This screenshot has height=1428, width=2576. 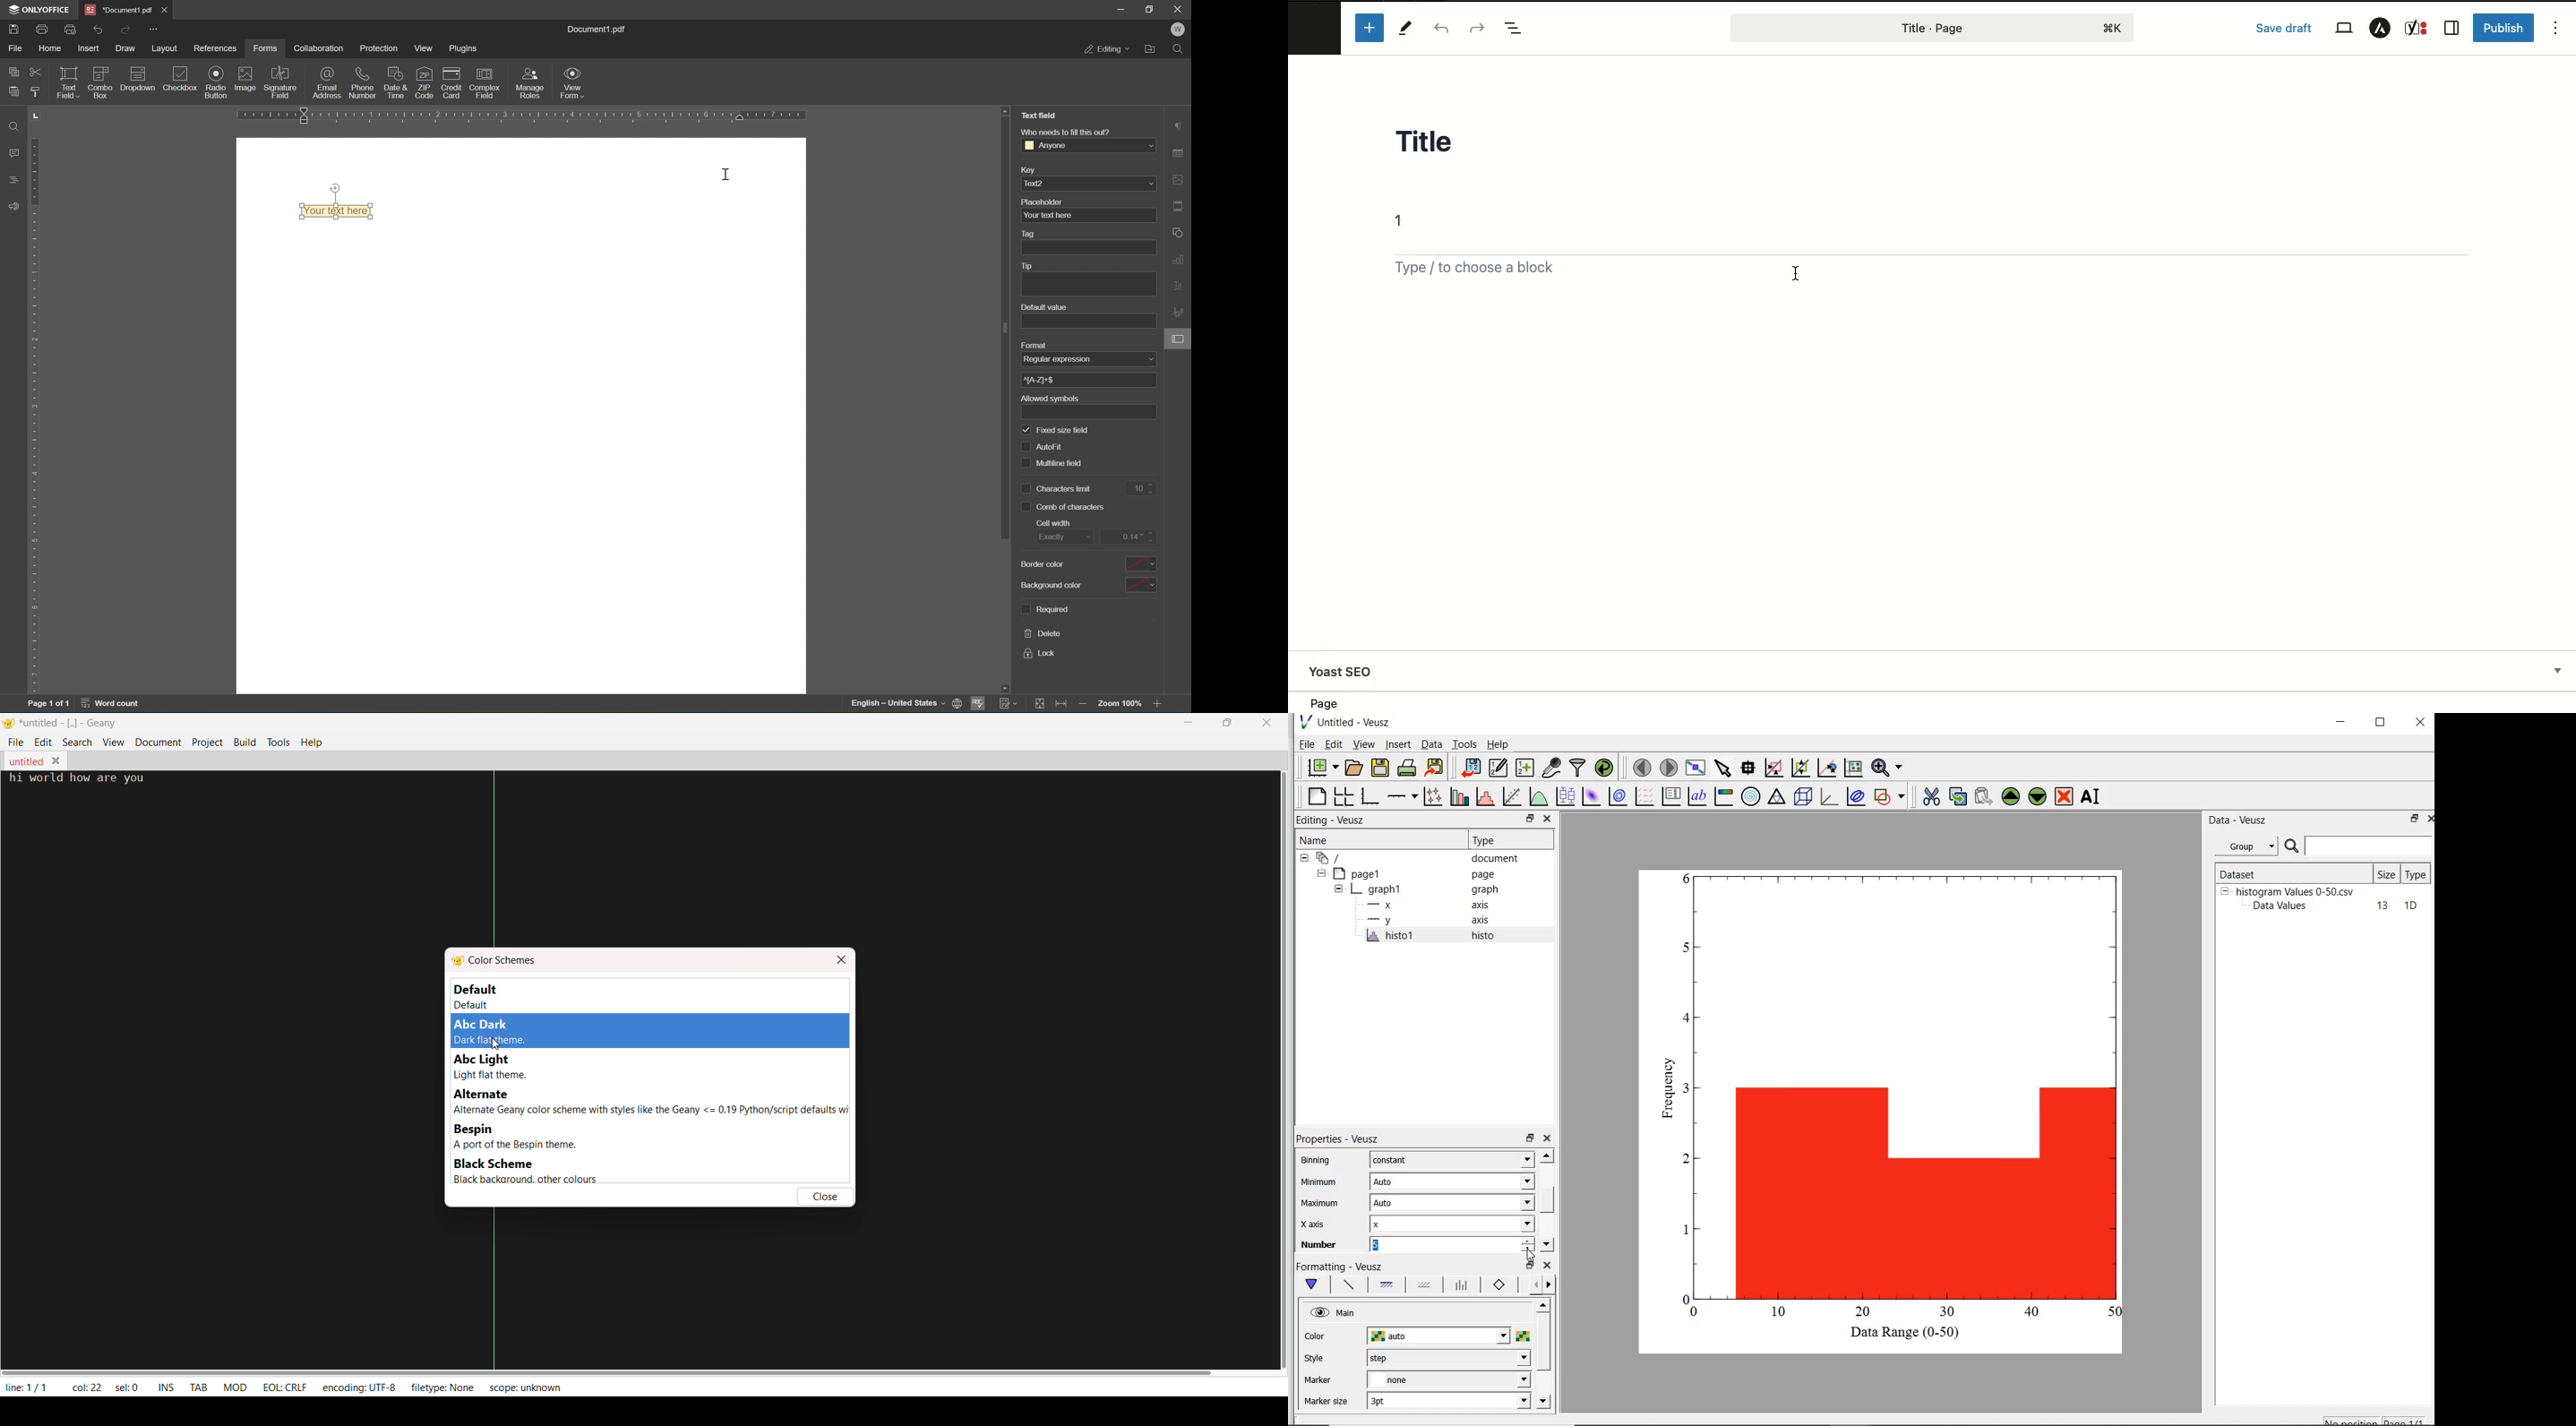 I want to click on fit a function to data, so click(x=1513, y=796).